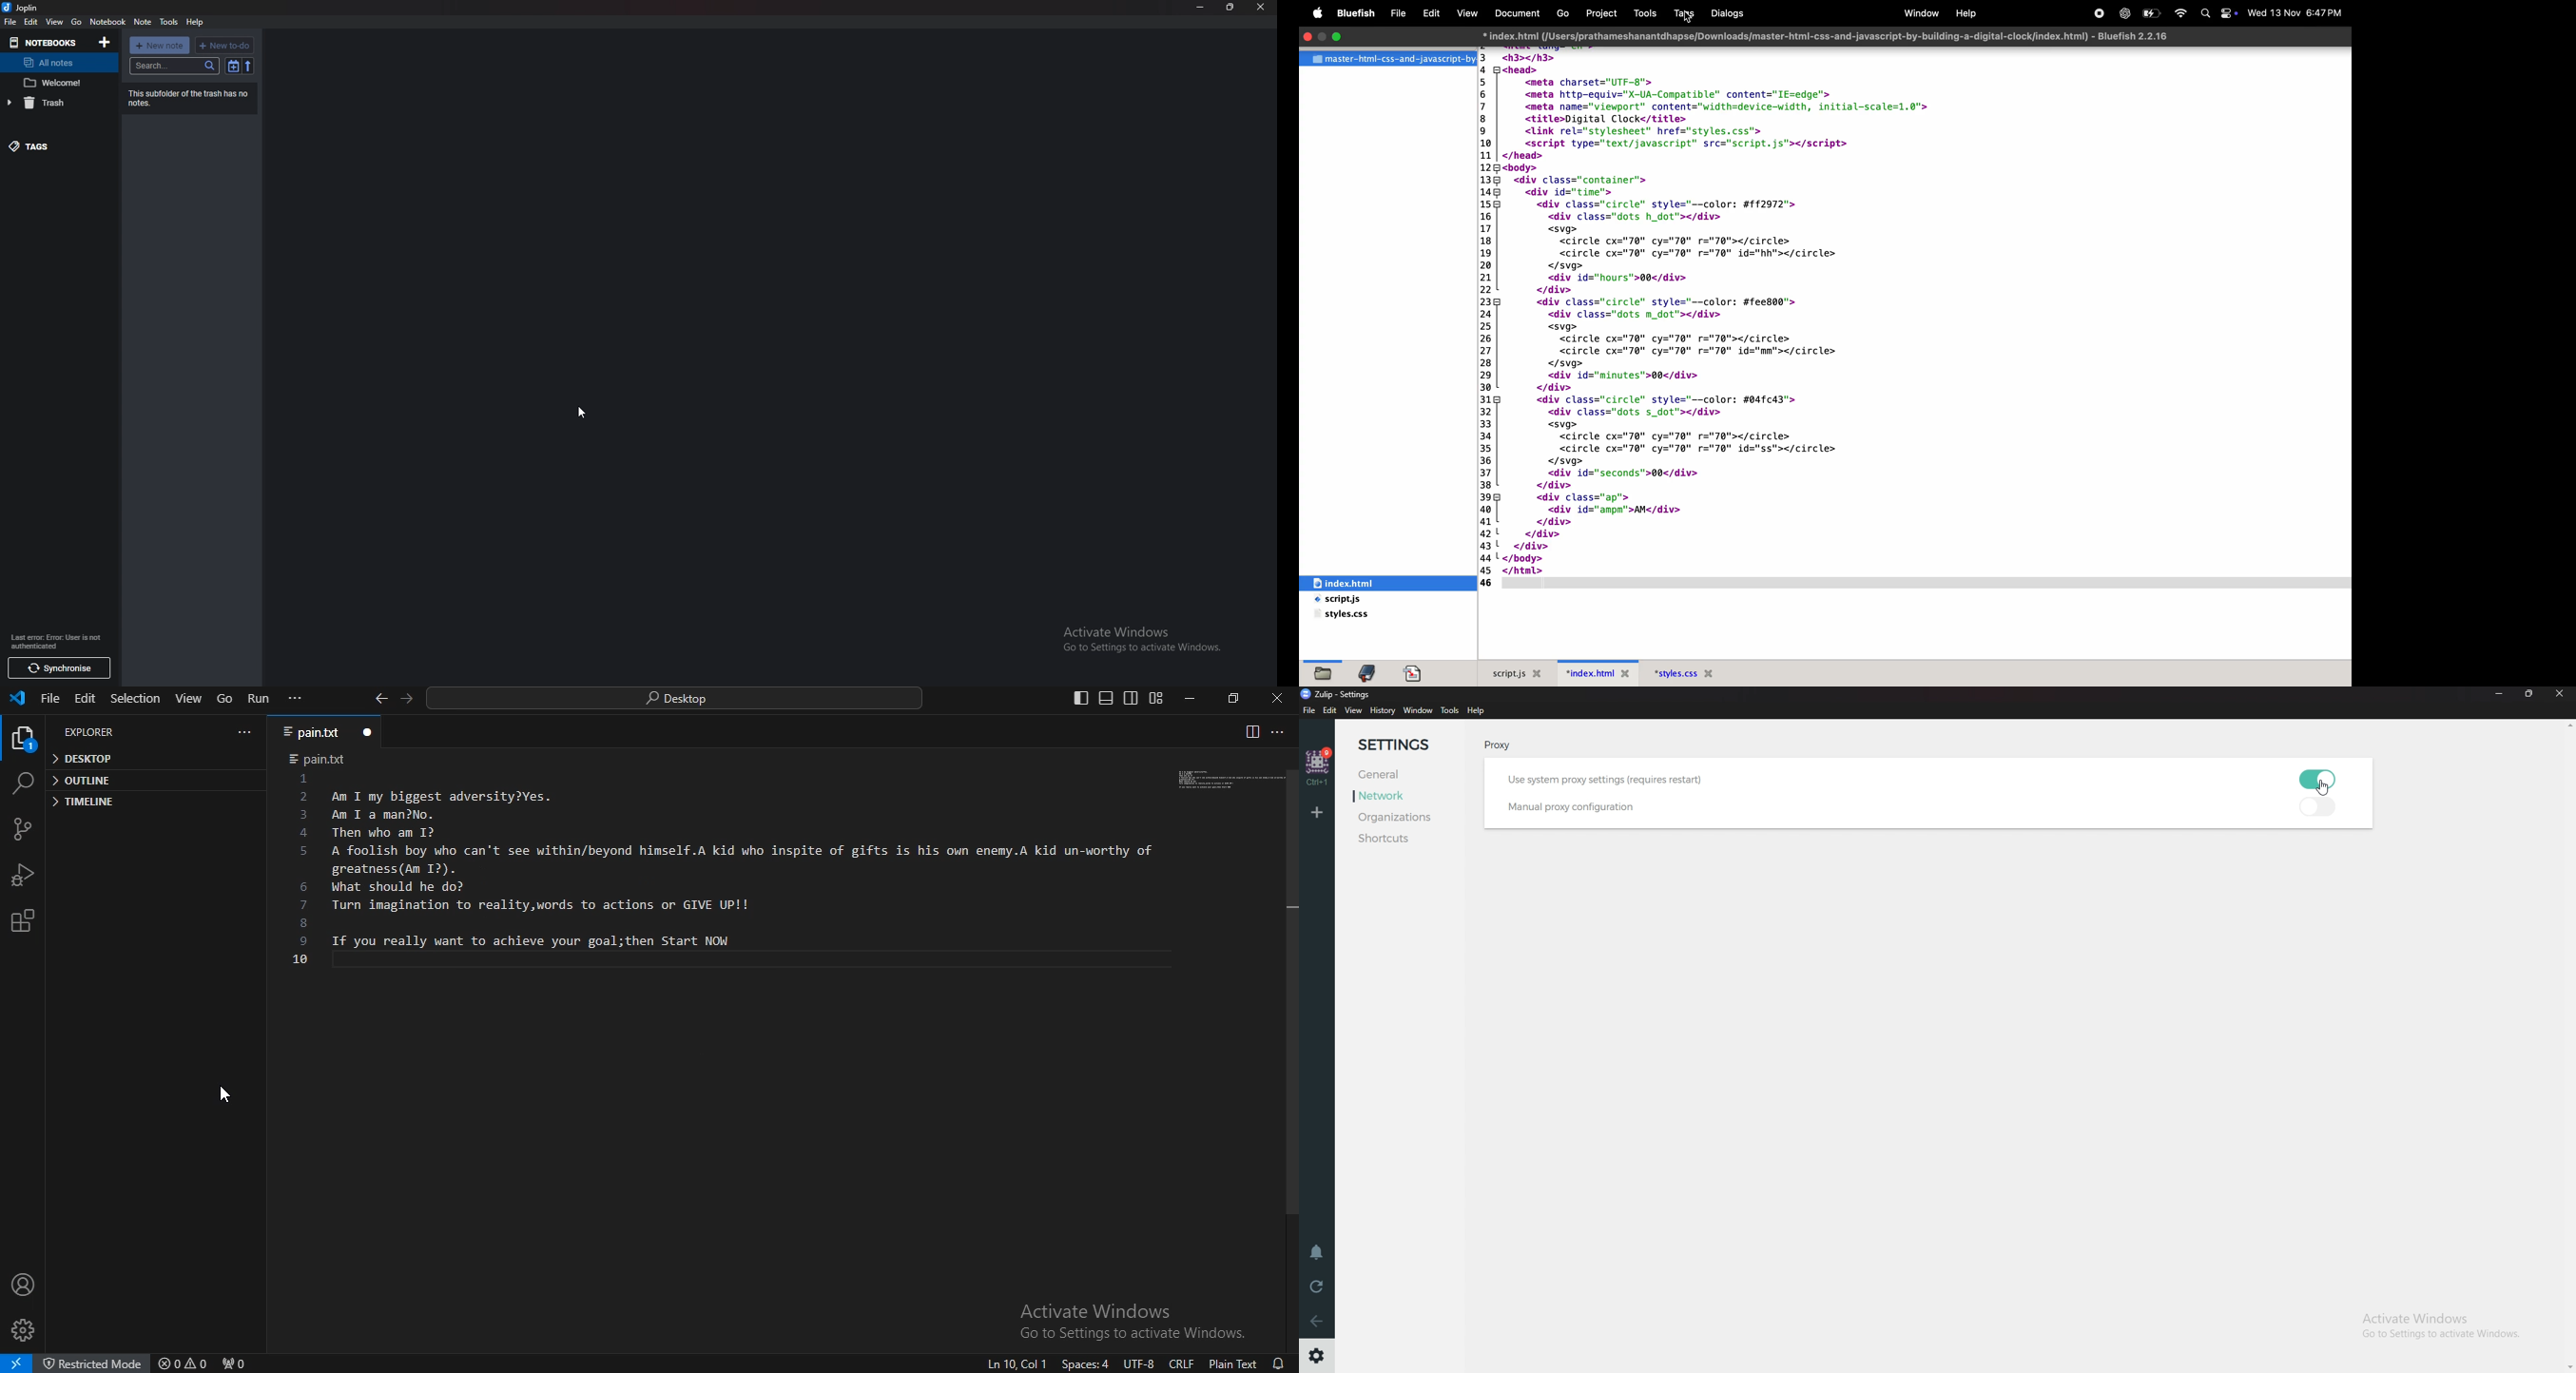 This screenshot has width=2576, height=1400. I want to click on search, so click(679, 701).